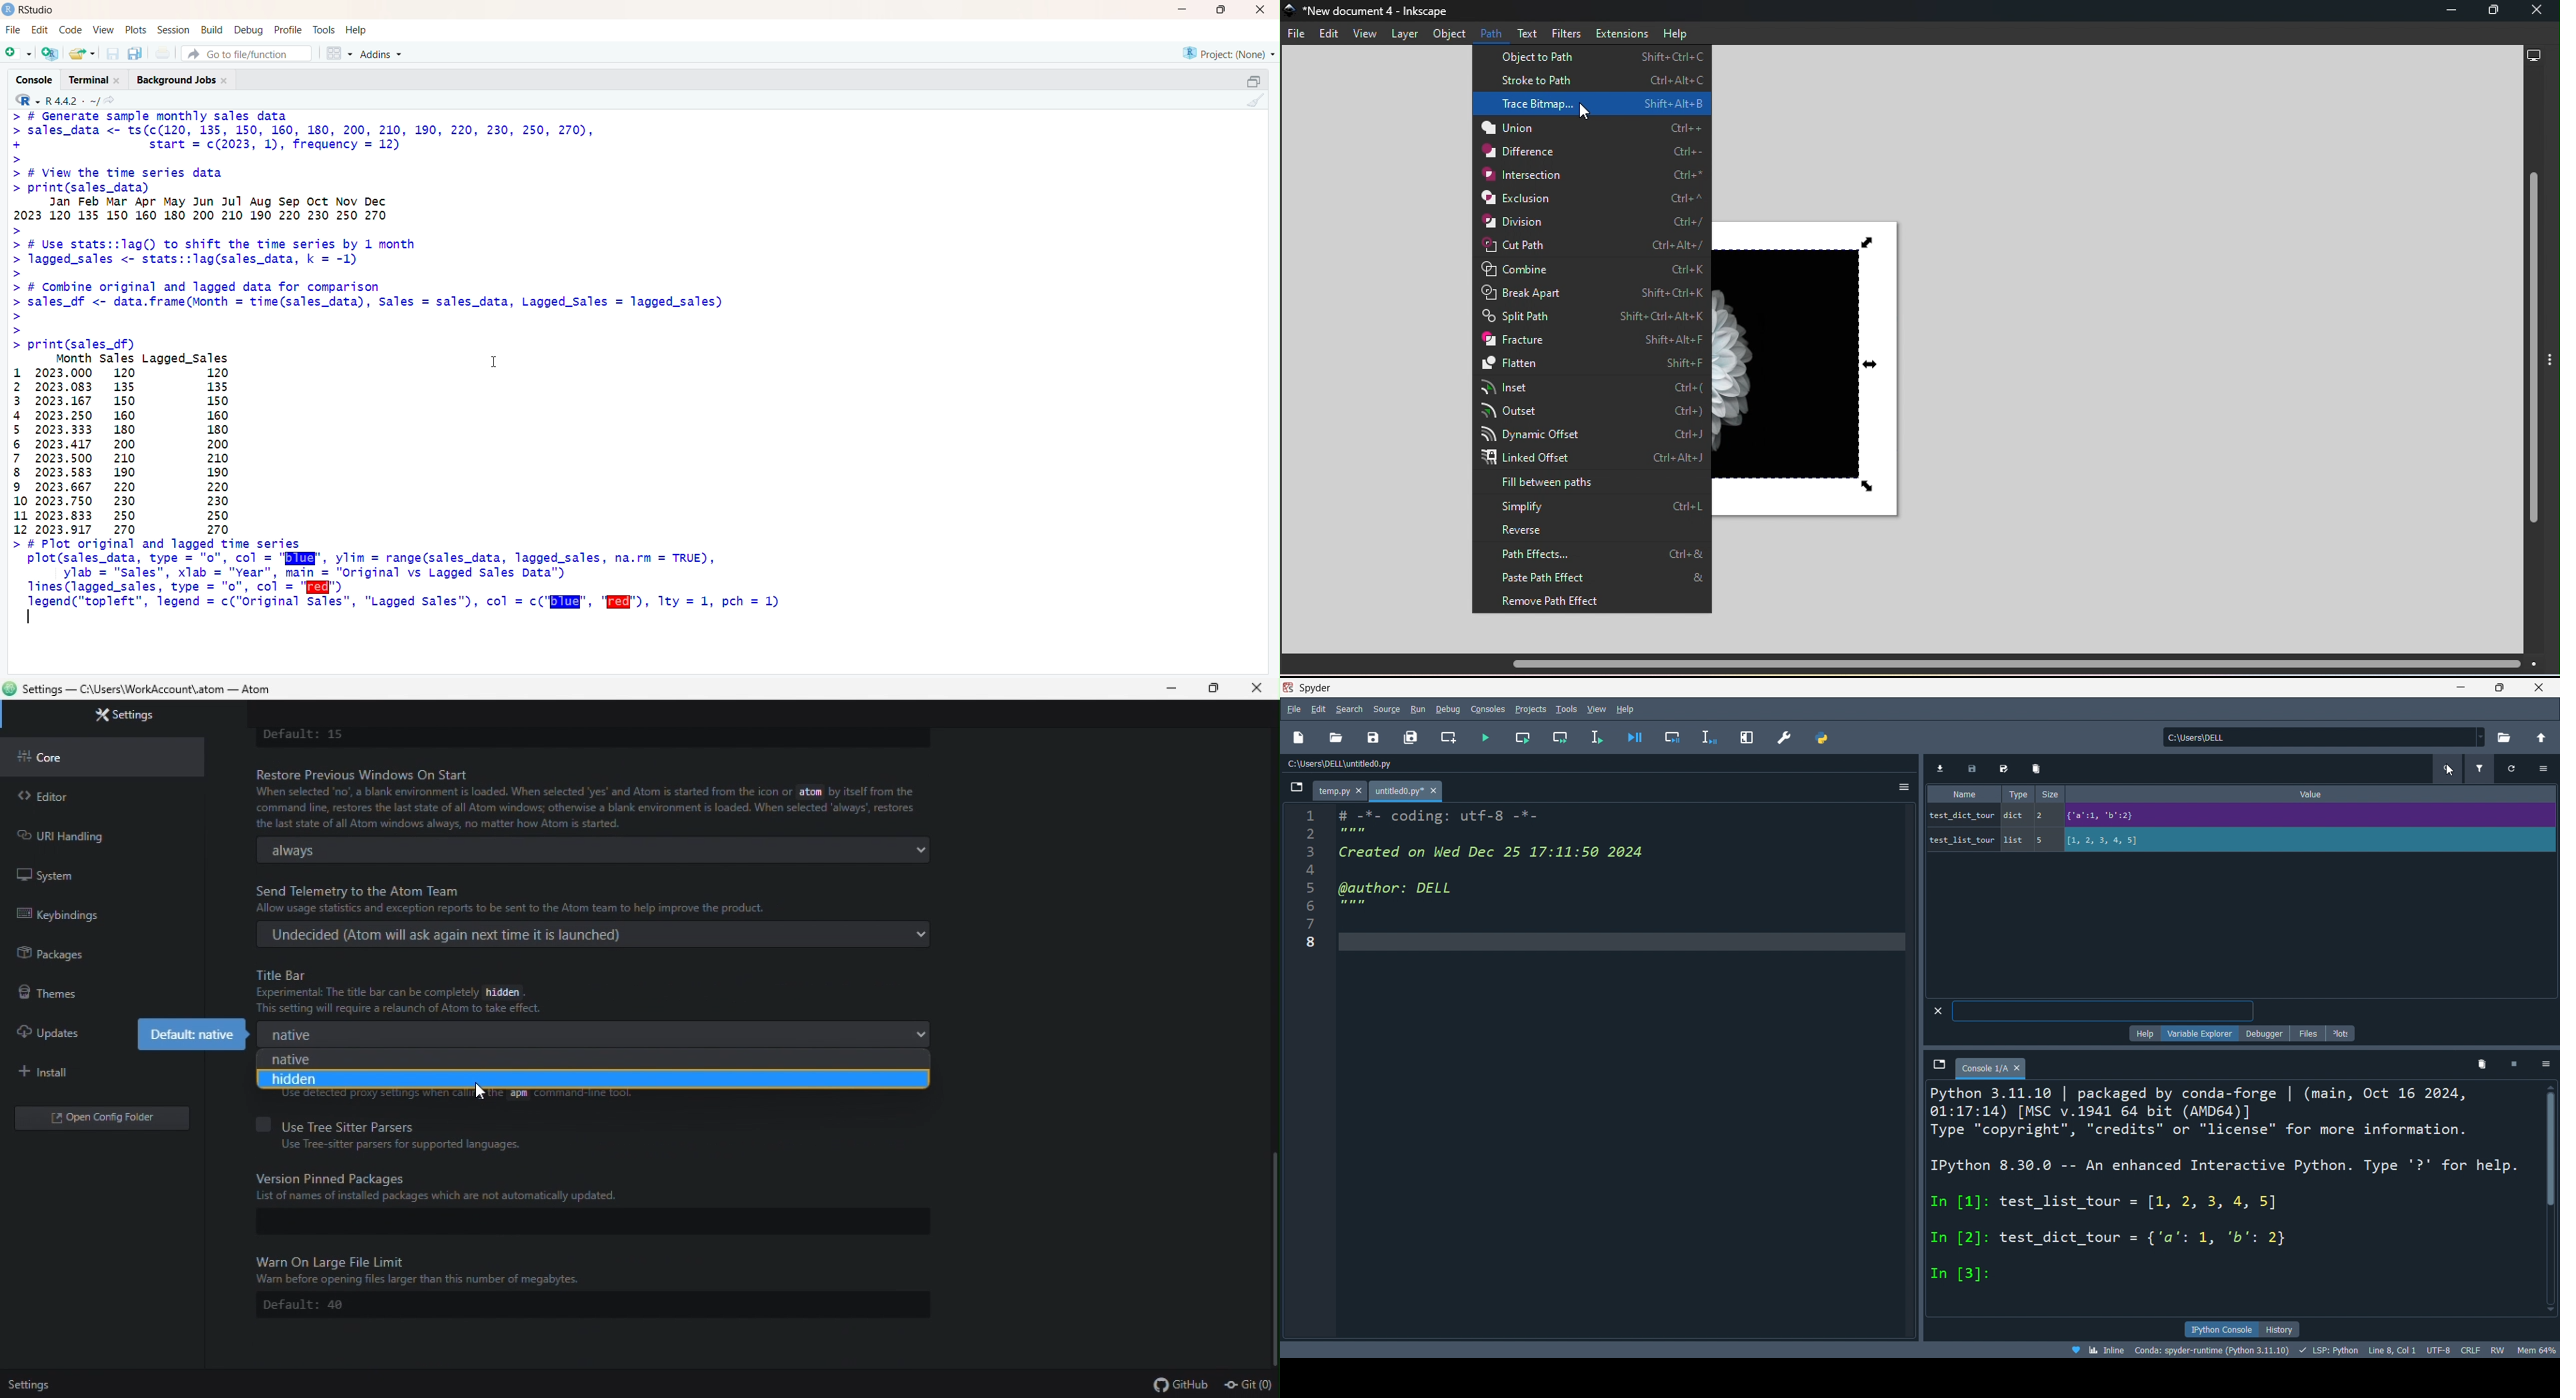  What do you see at coordinates (1309, 1074) in the screenshot?
I see `line number` at bounding box center [1309, 1074].